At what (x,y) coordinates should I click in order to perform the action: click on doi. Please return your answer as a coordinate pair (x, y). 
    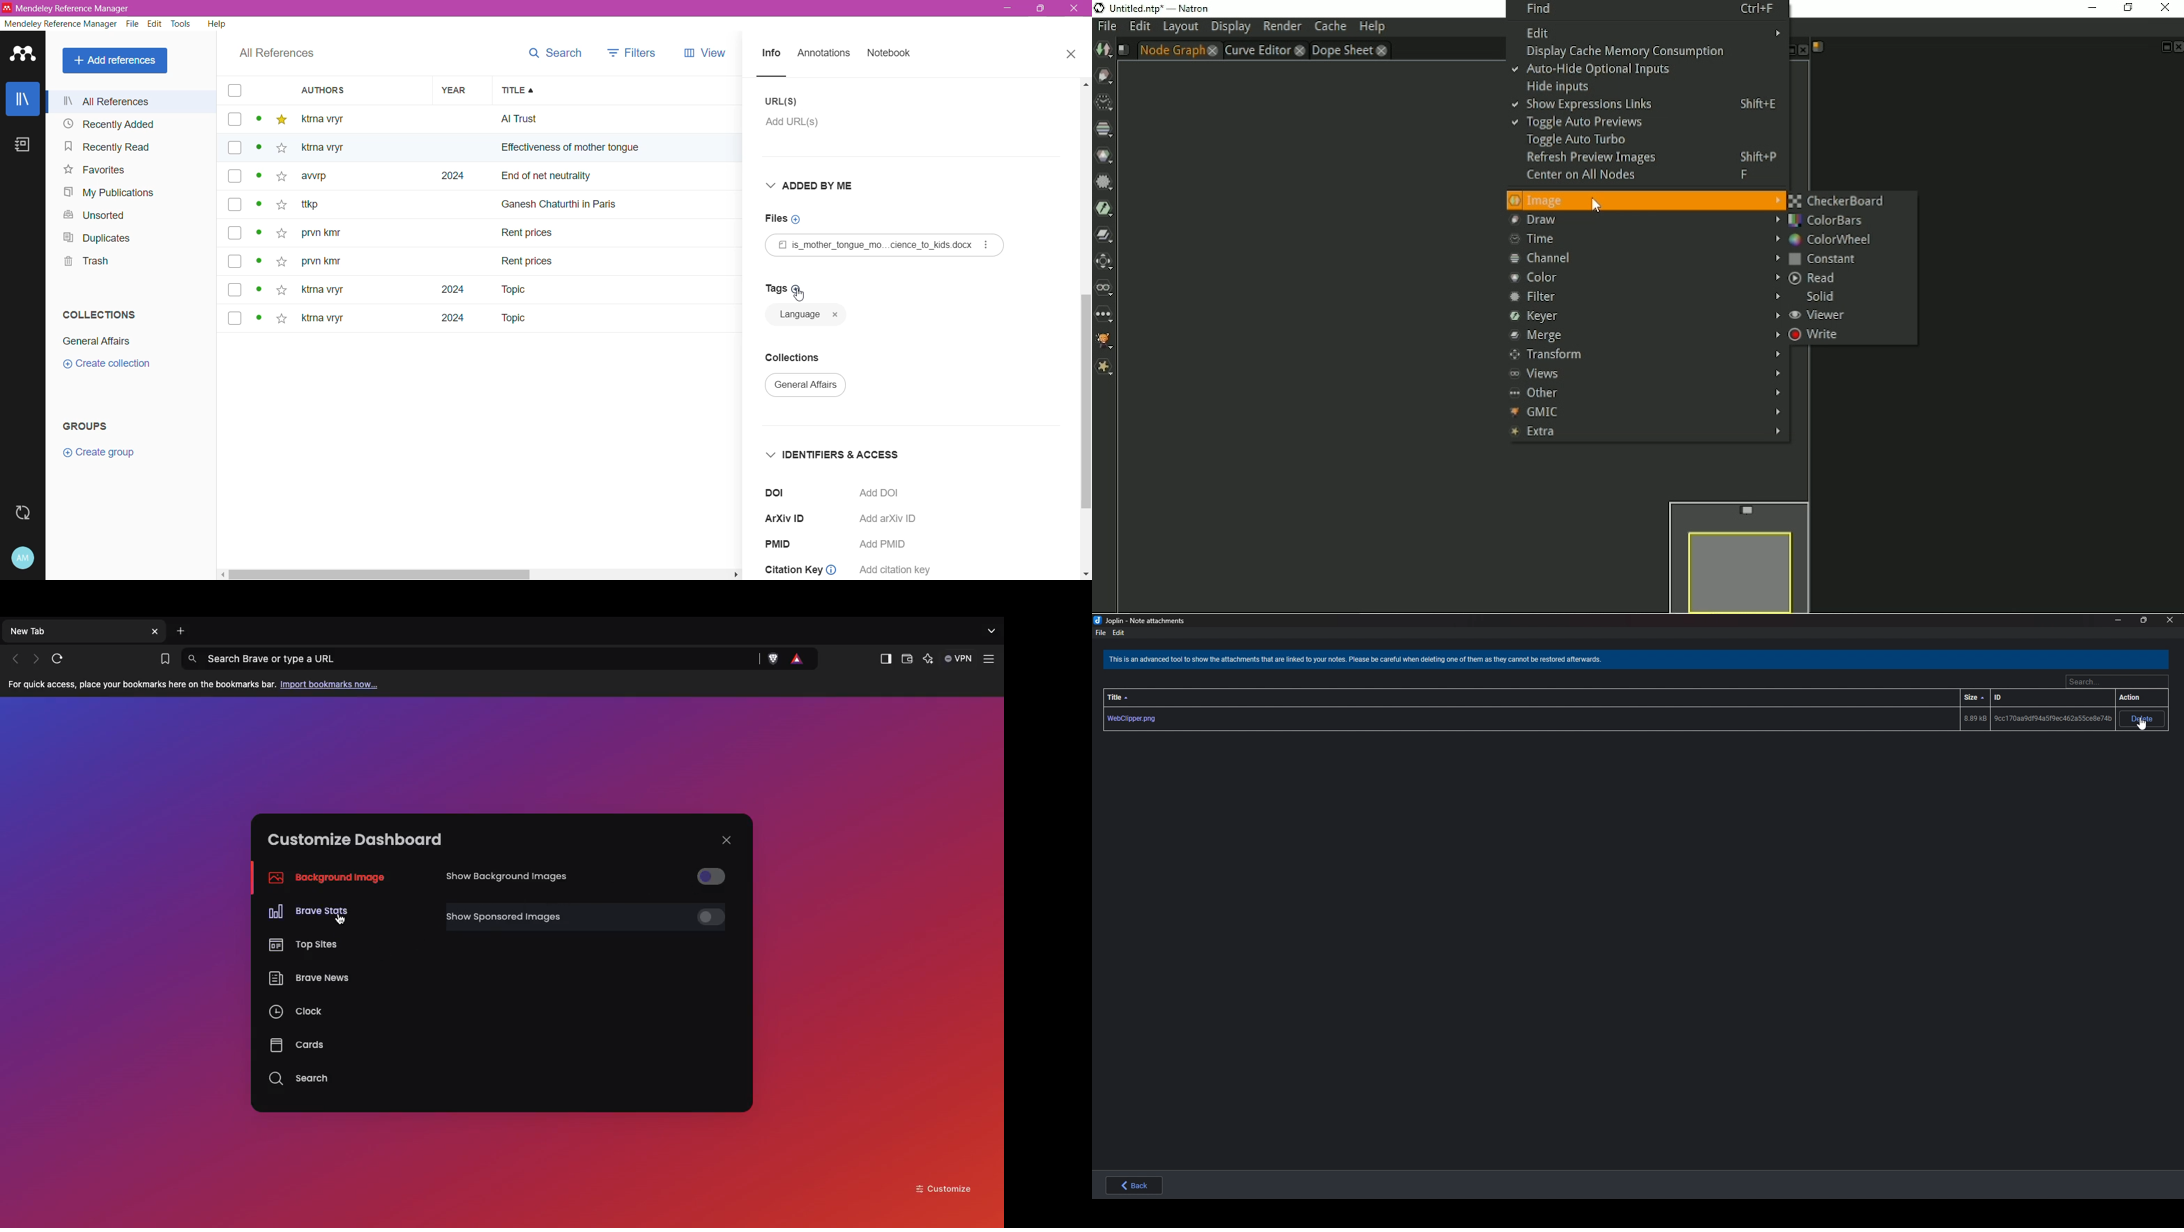
    Looking at the image, I should click on (777, 493).